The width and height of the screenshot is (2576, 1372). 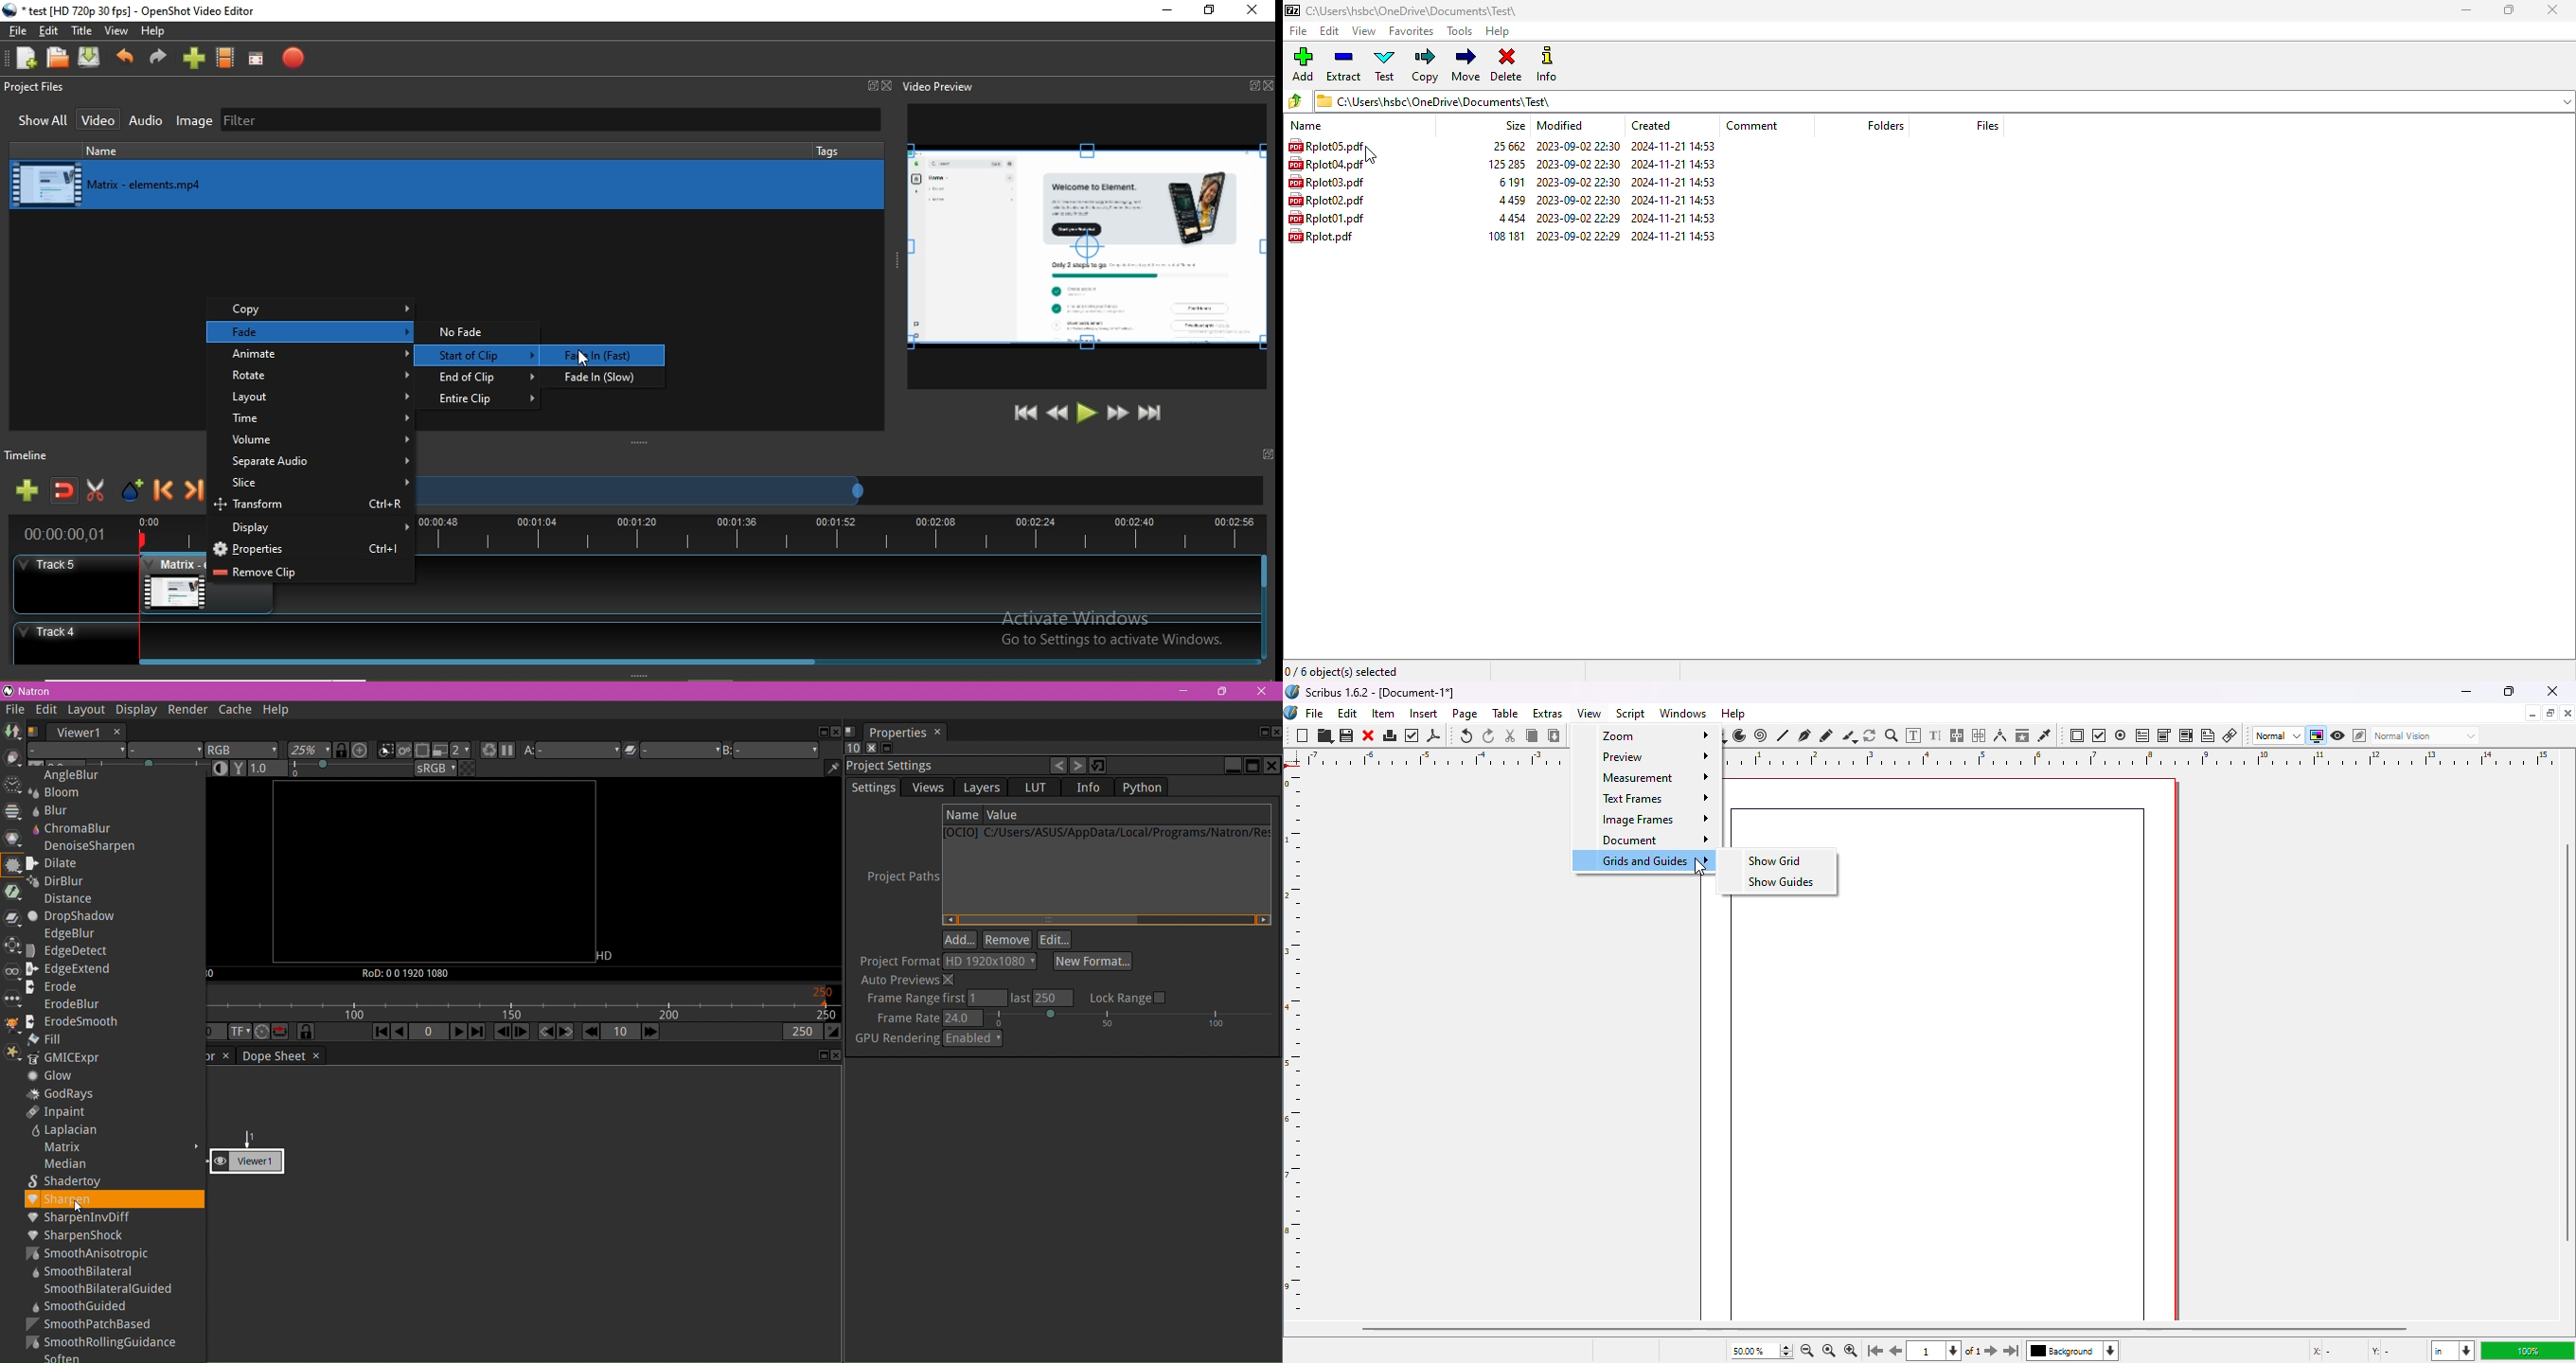 What do you see at coordinates (1752, 125) in the screenshot?
I see `comment` at bounding box center [1752, 125].